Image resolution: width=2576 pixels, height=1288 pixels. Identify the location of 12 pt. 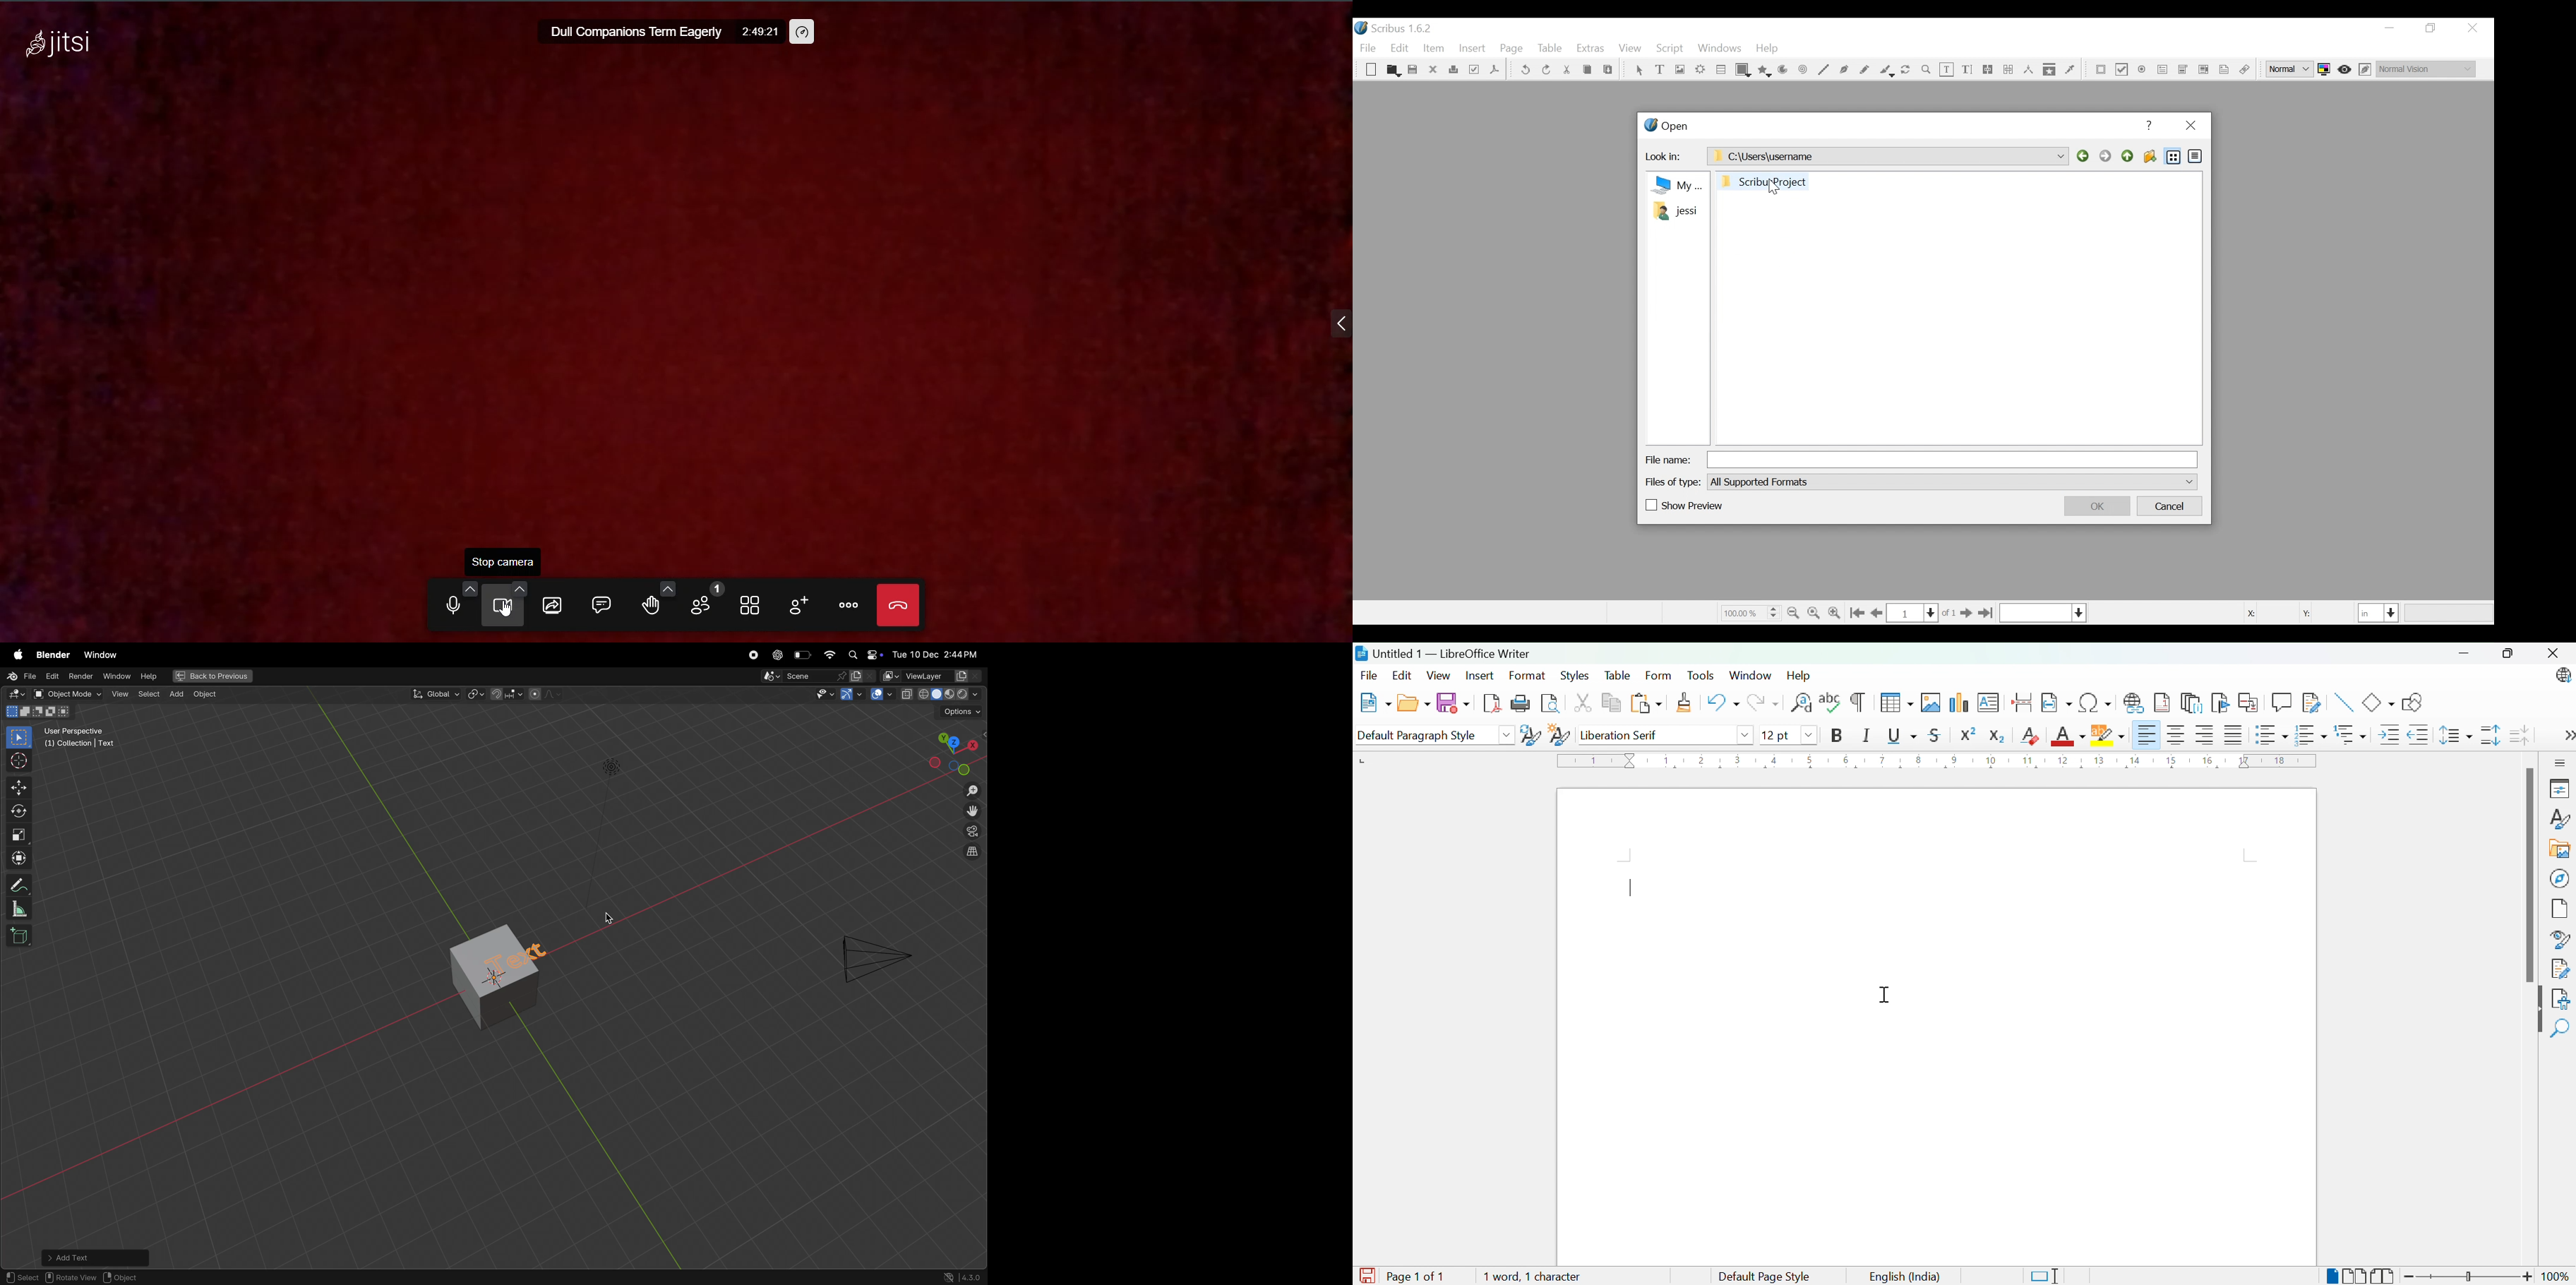
(1779, 735).